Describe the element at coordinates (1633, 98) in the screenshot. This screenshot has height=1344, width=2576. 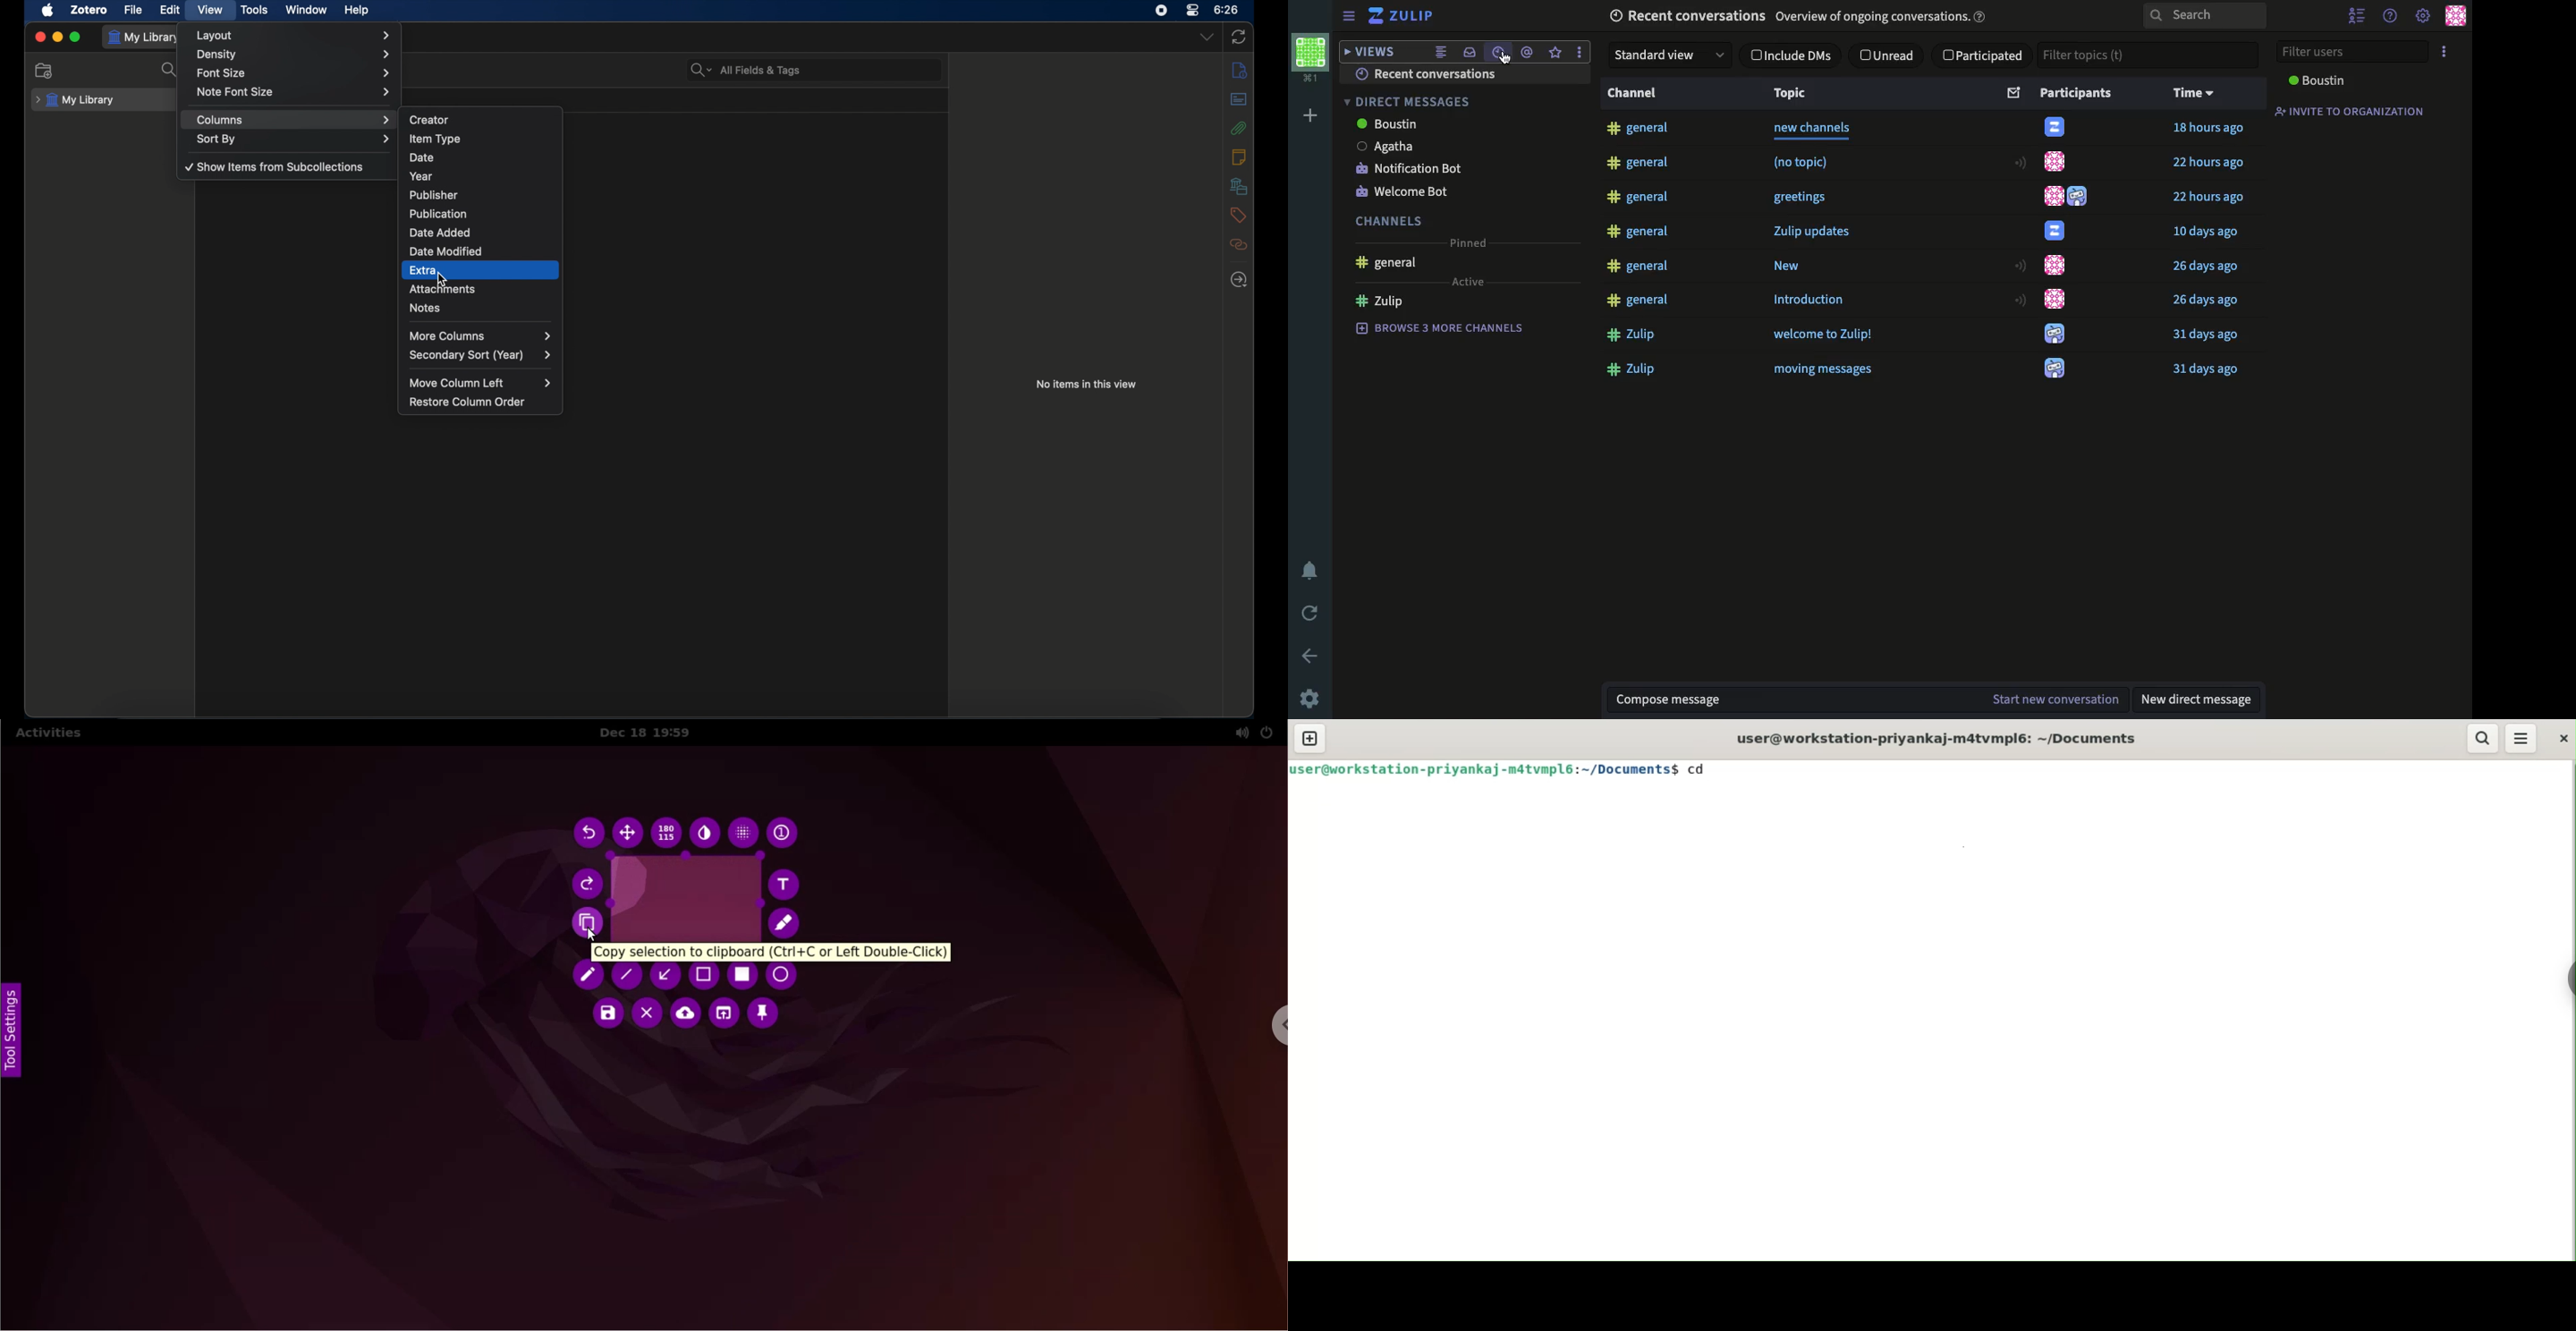
I see `channel` at that location.